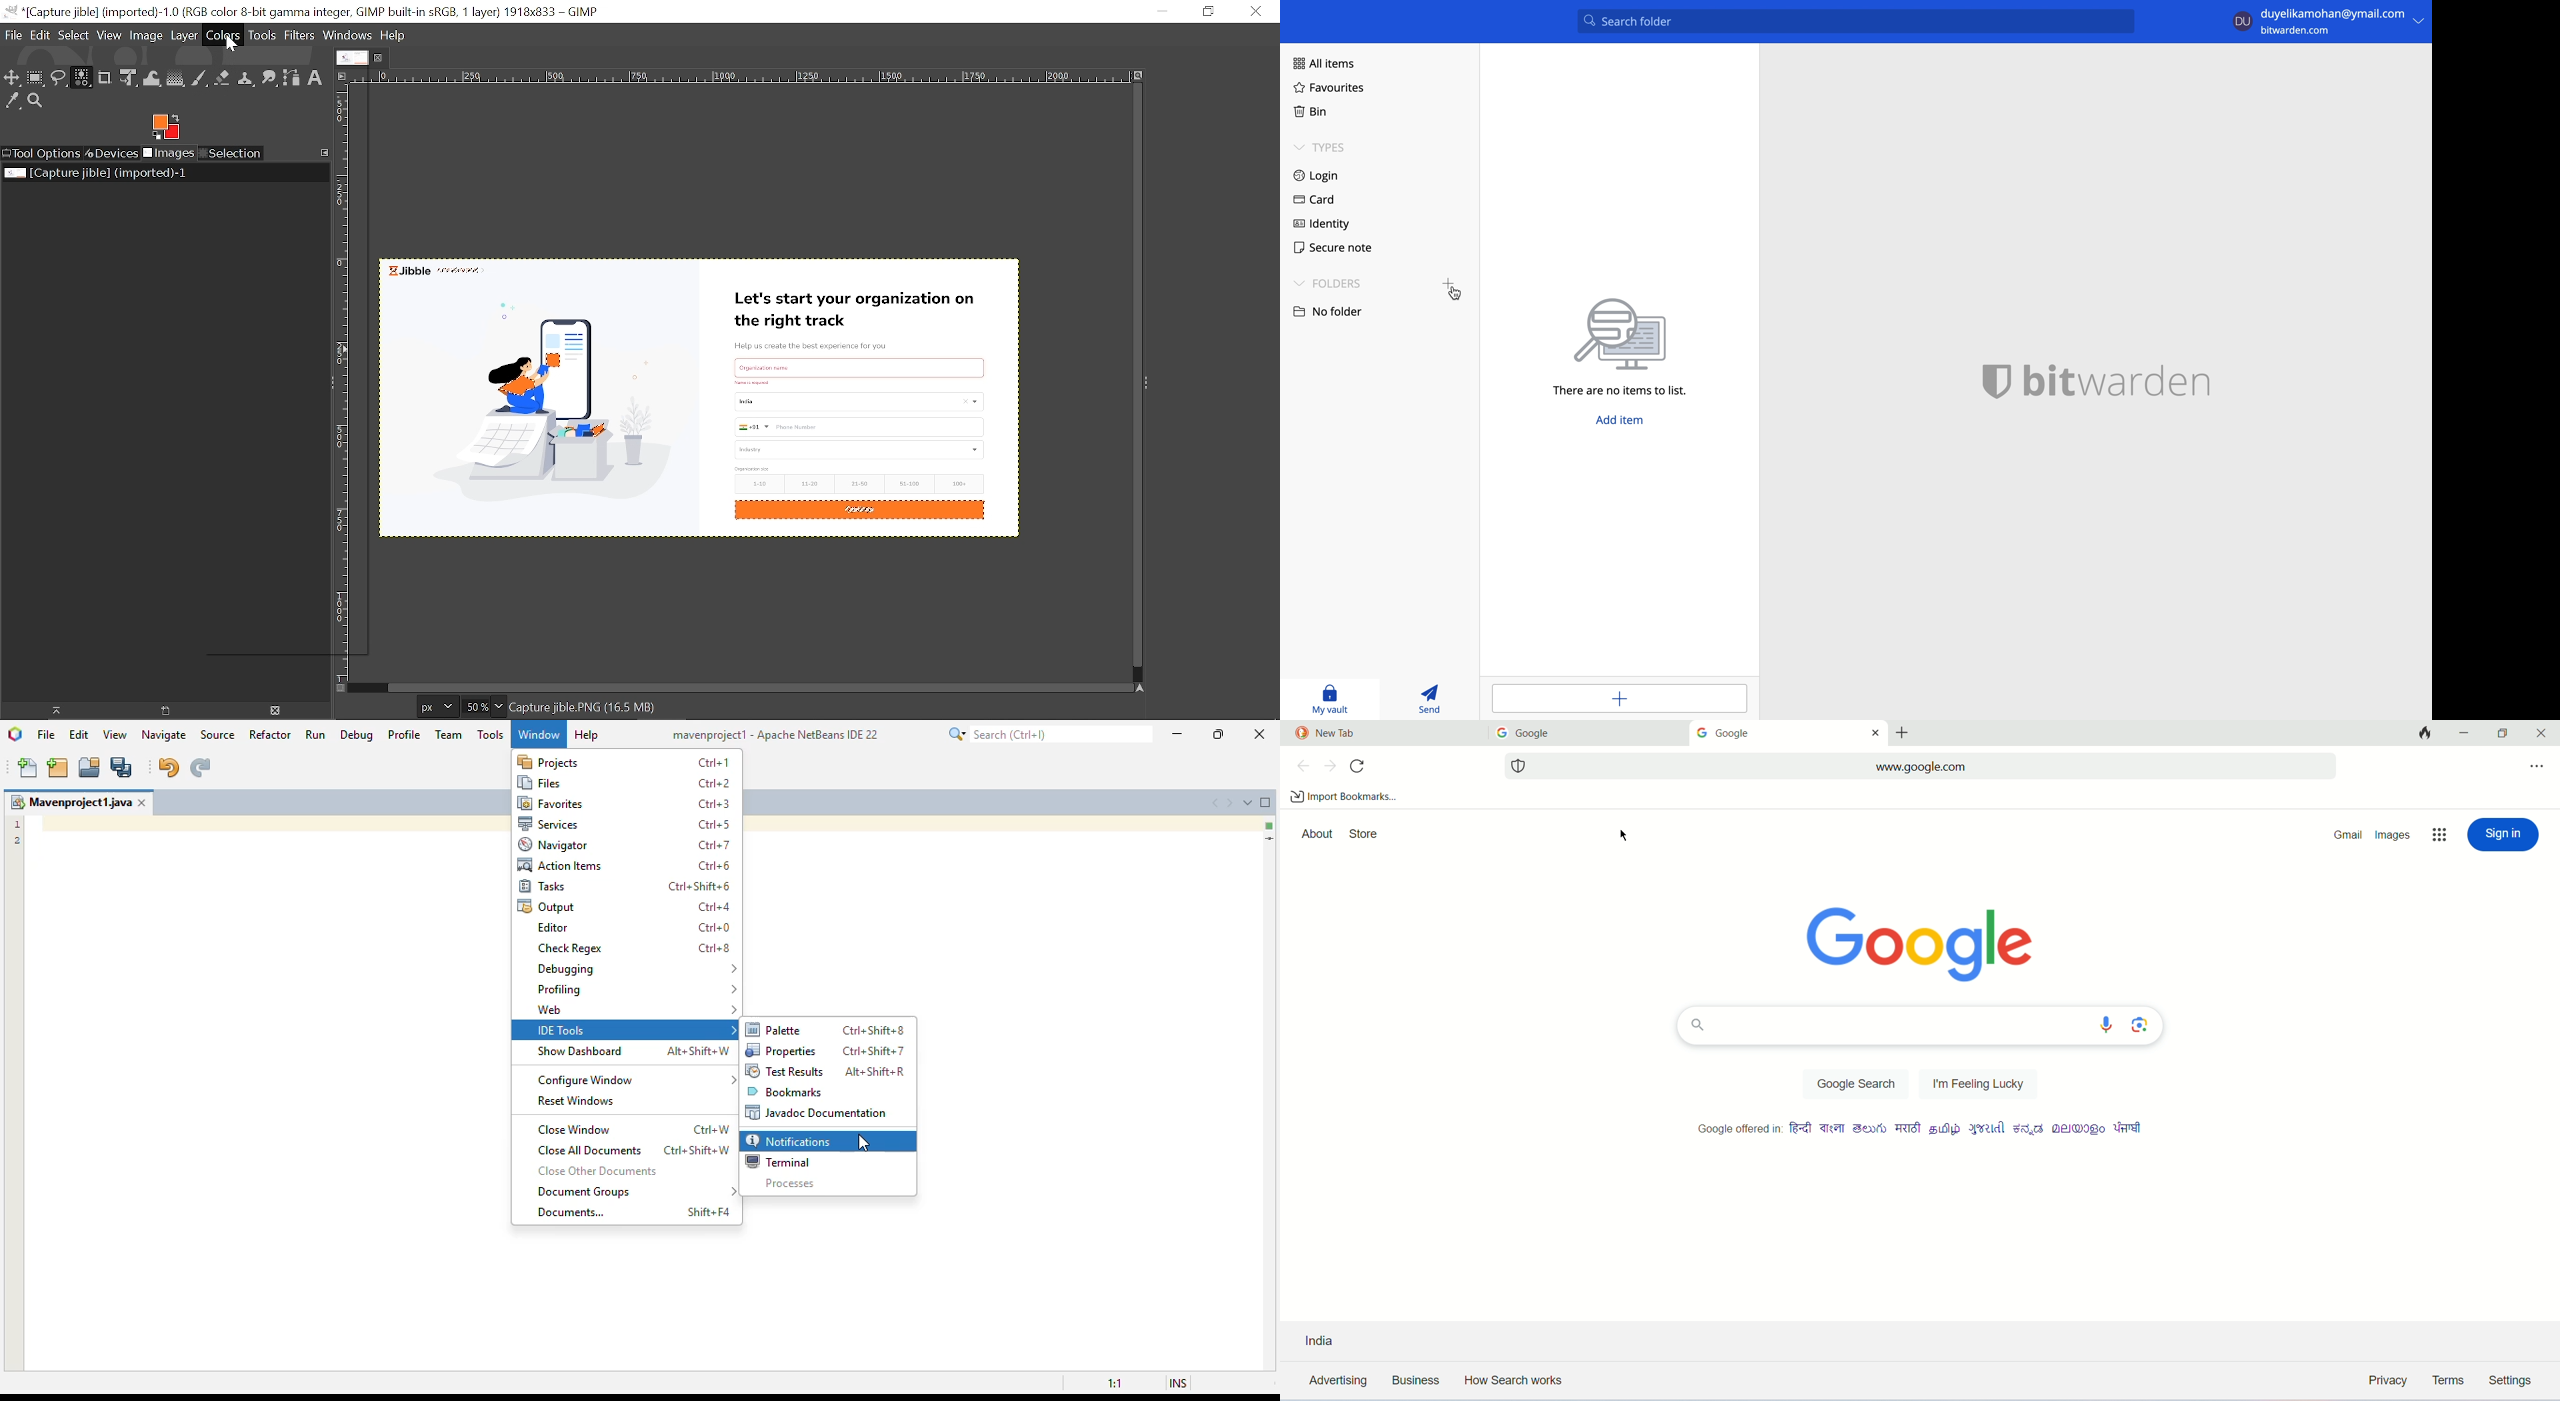  Describe the element at coordinates (245, 78) in the screenshot. I see `Clone tool` at that location.